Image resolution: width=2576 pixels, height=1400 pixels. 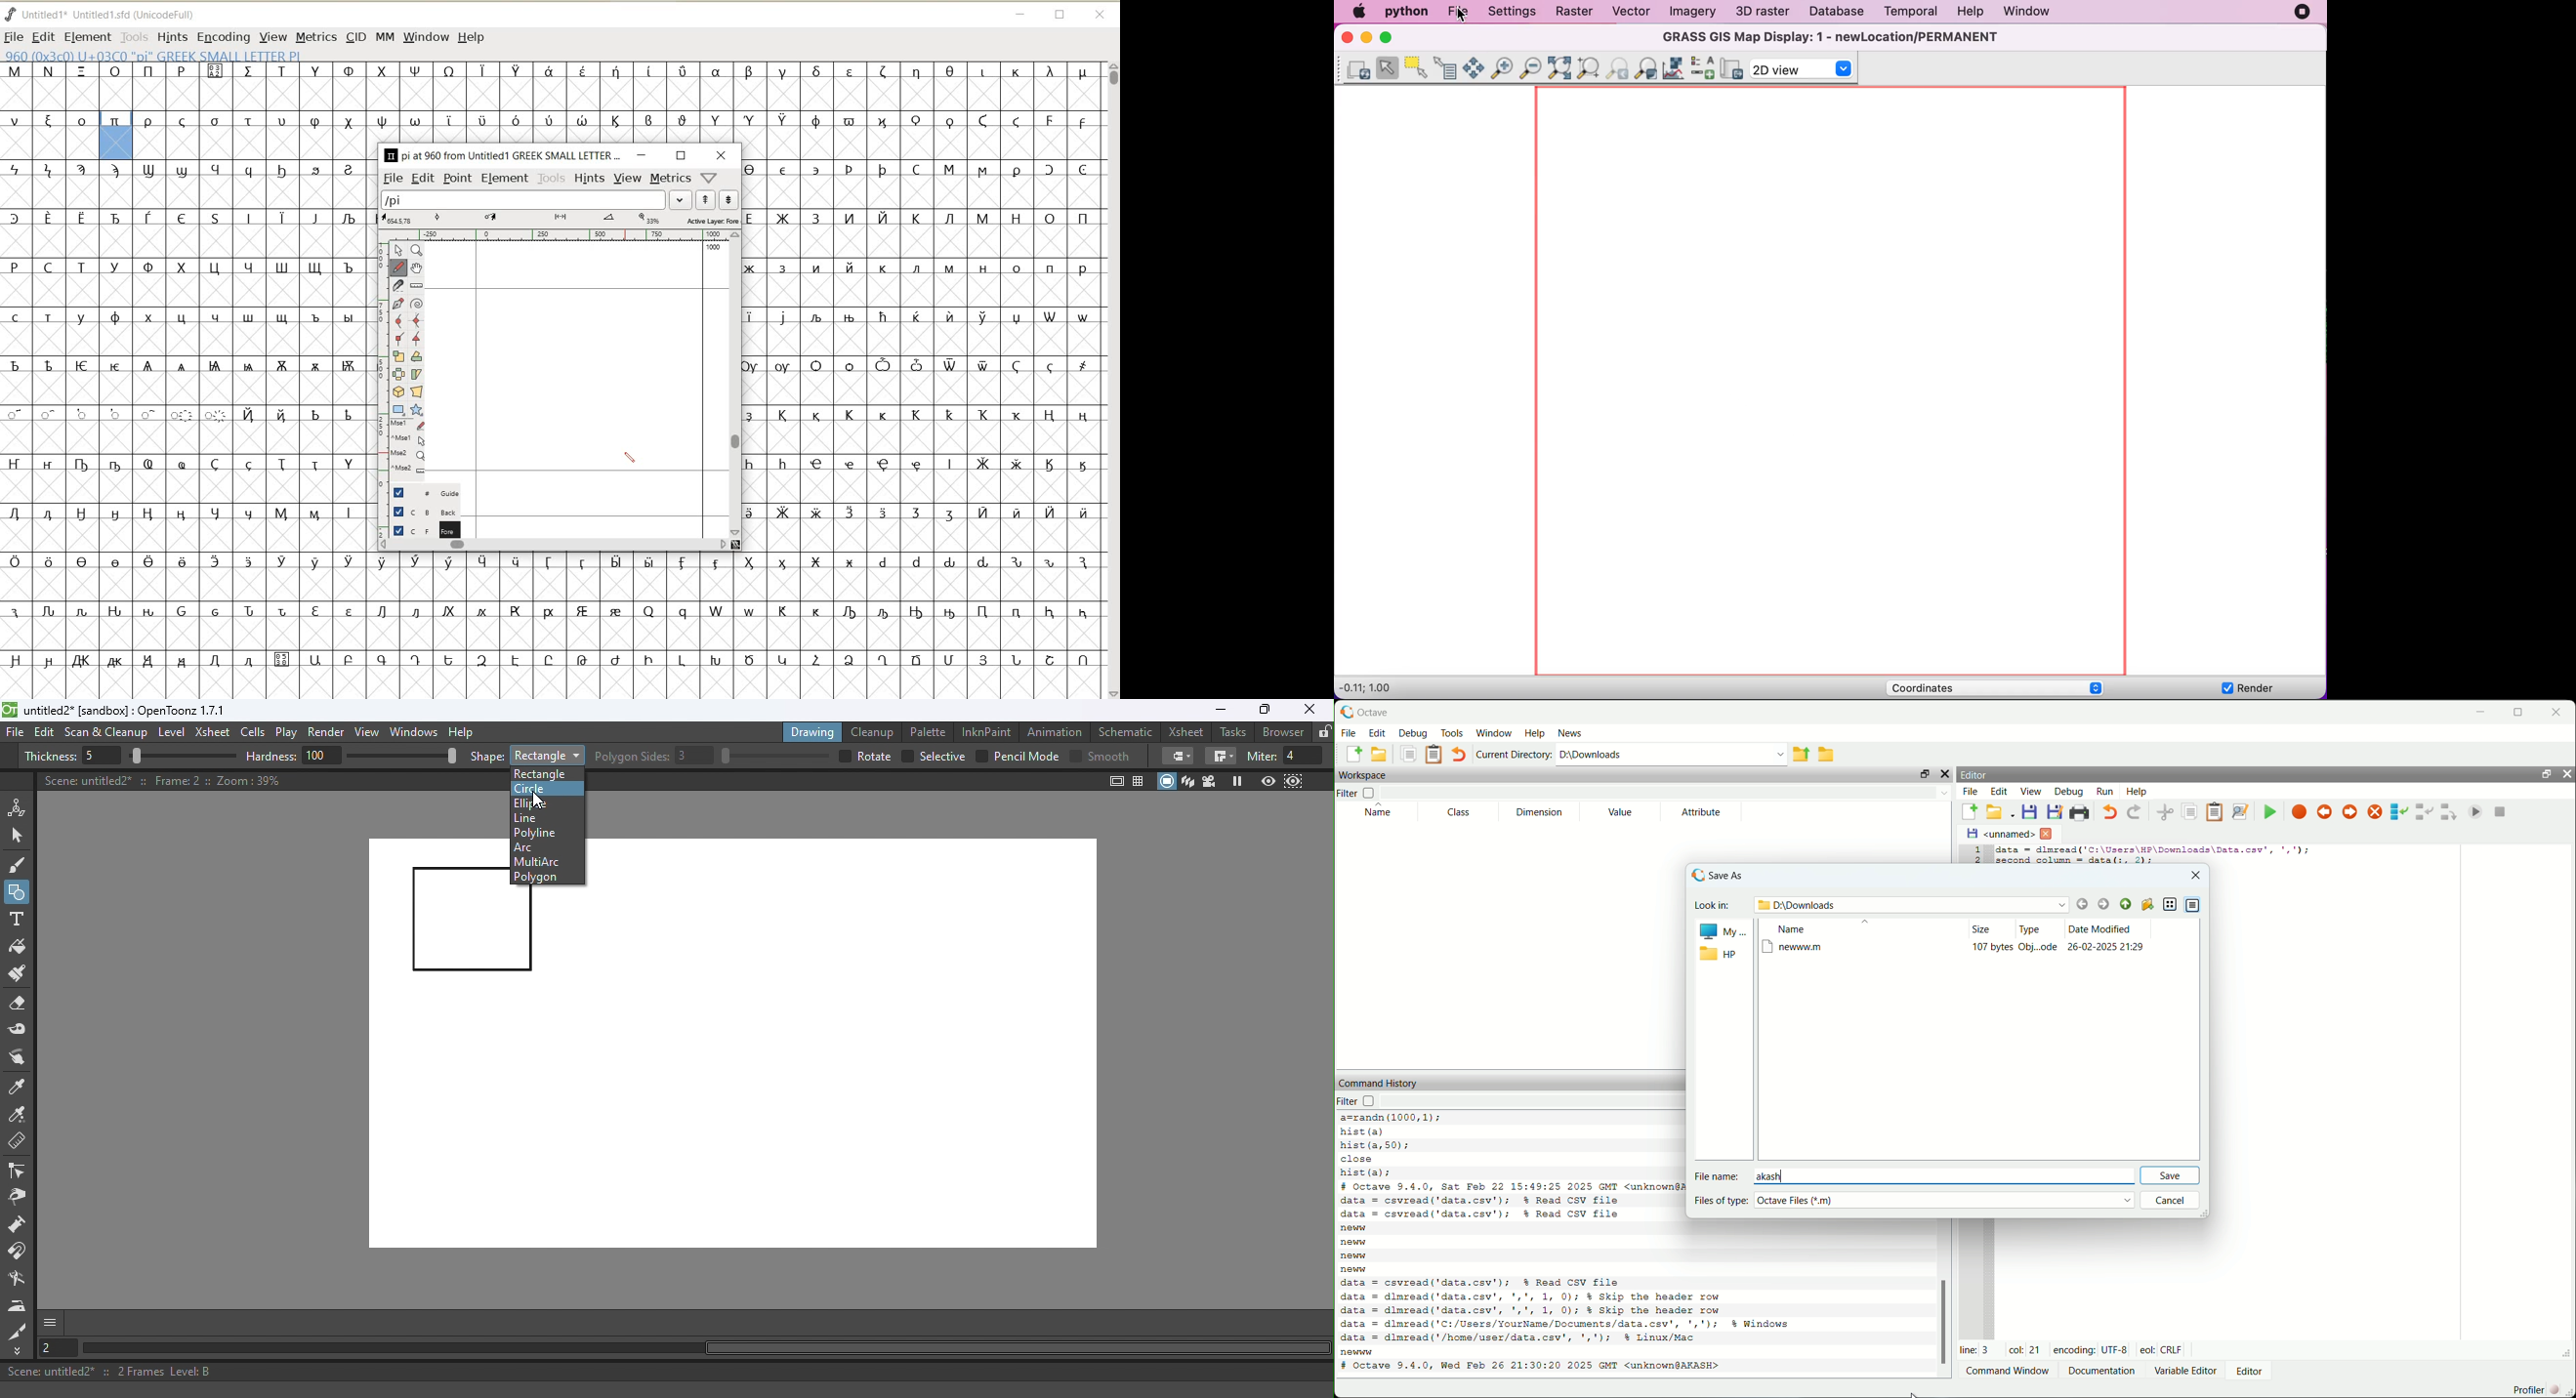 What do you see at coordinates (18, 949) in the screenshot?
I see `Fill tool` at bounding box center [18, 949].